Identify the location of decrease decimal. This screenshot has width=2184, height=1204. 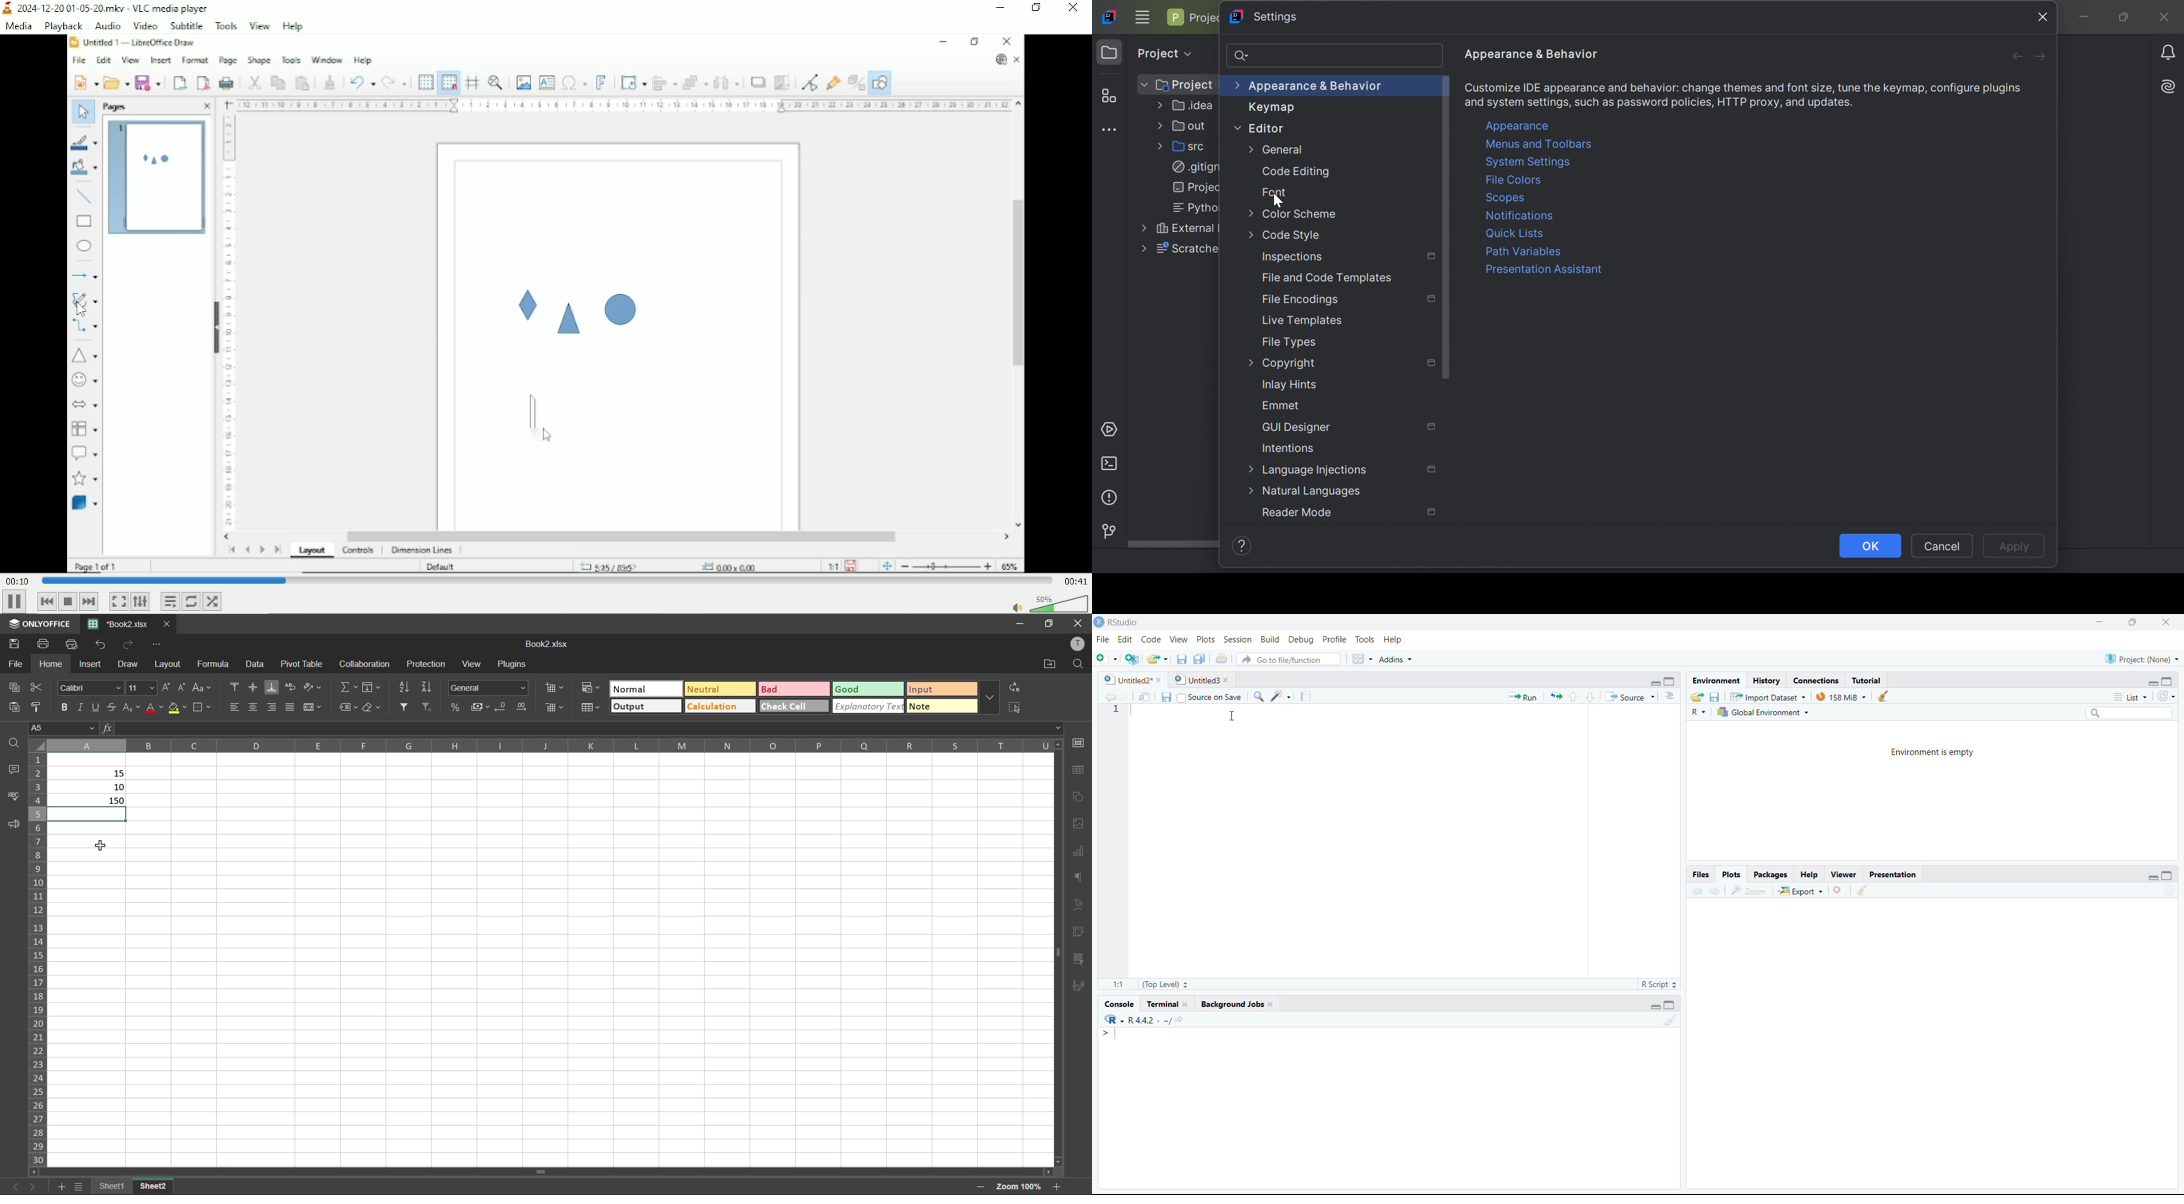
(504, 707).